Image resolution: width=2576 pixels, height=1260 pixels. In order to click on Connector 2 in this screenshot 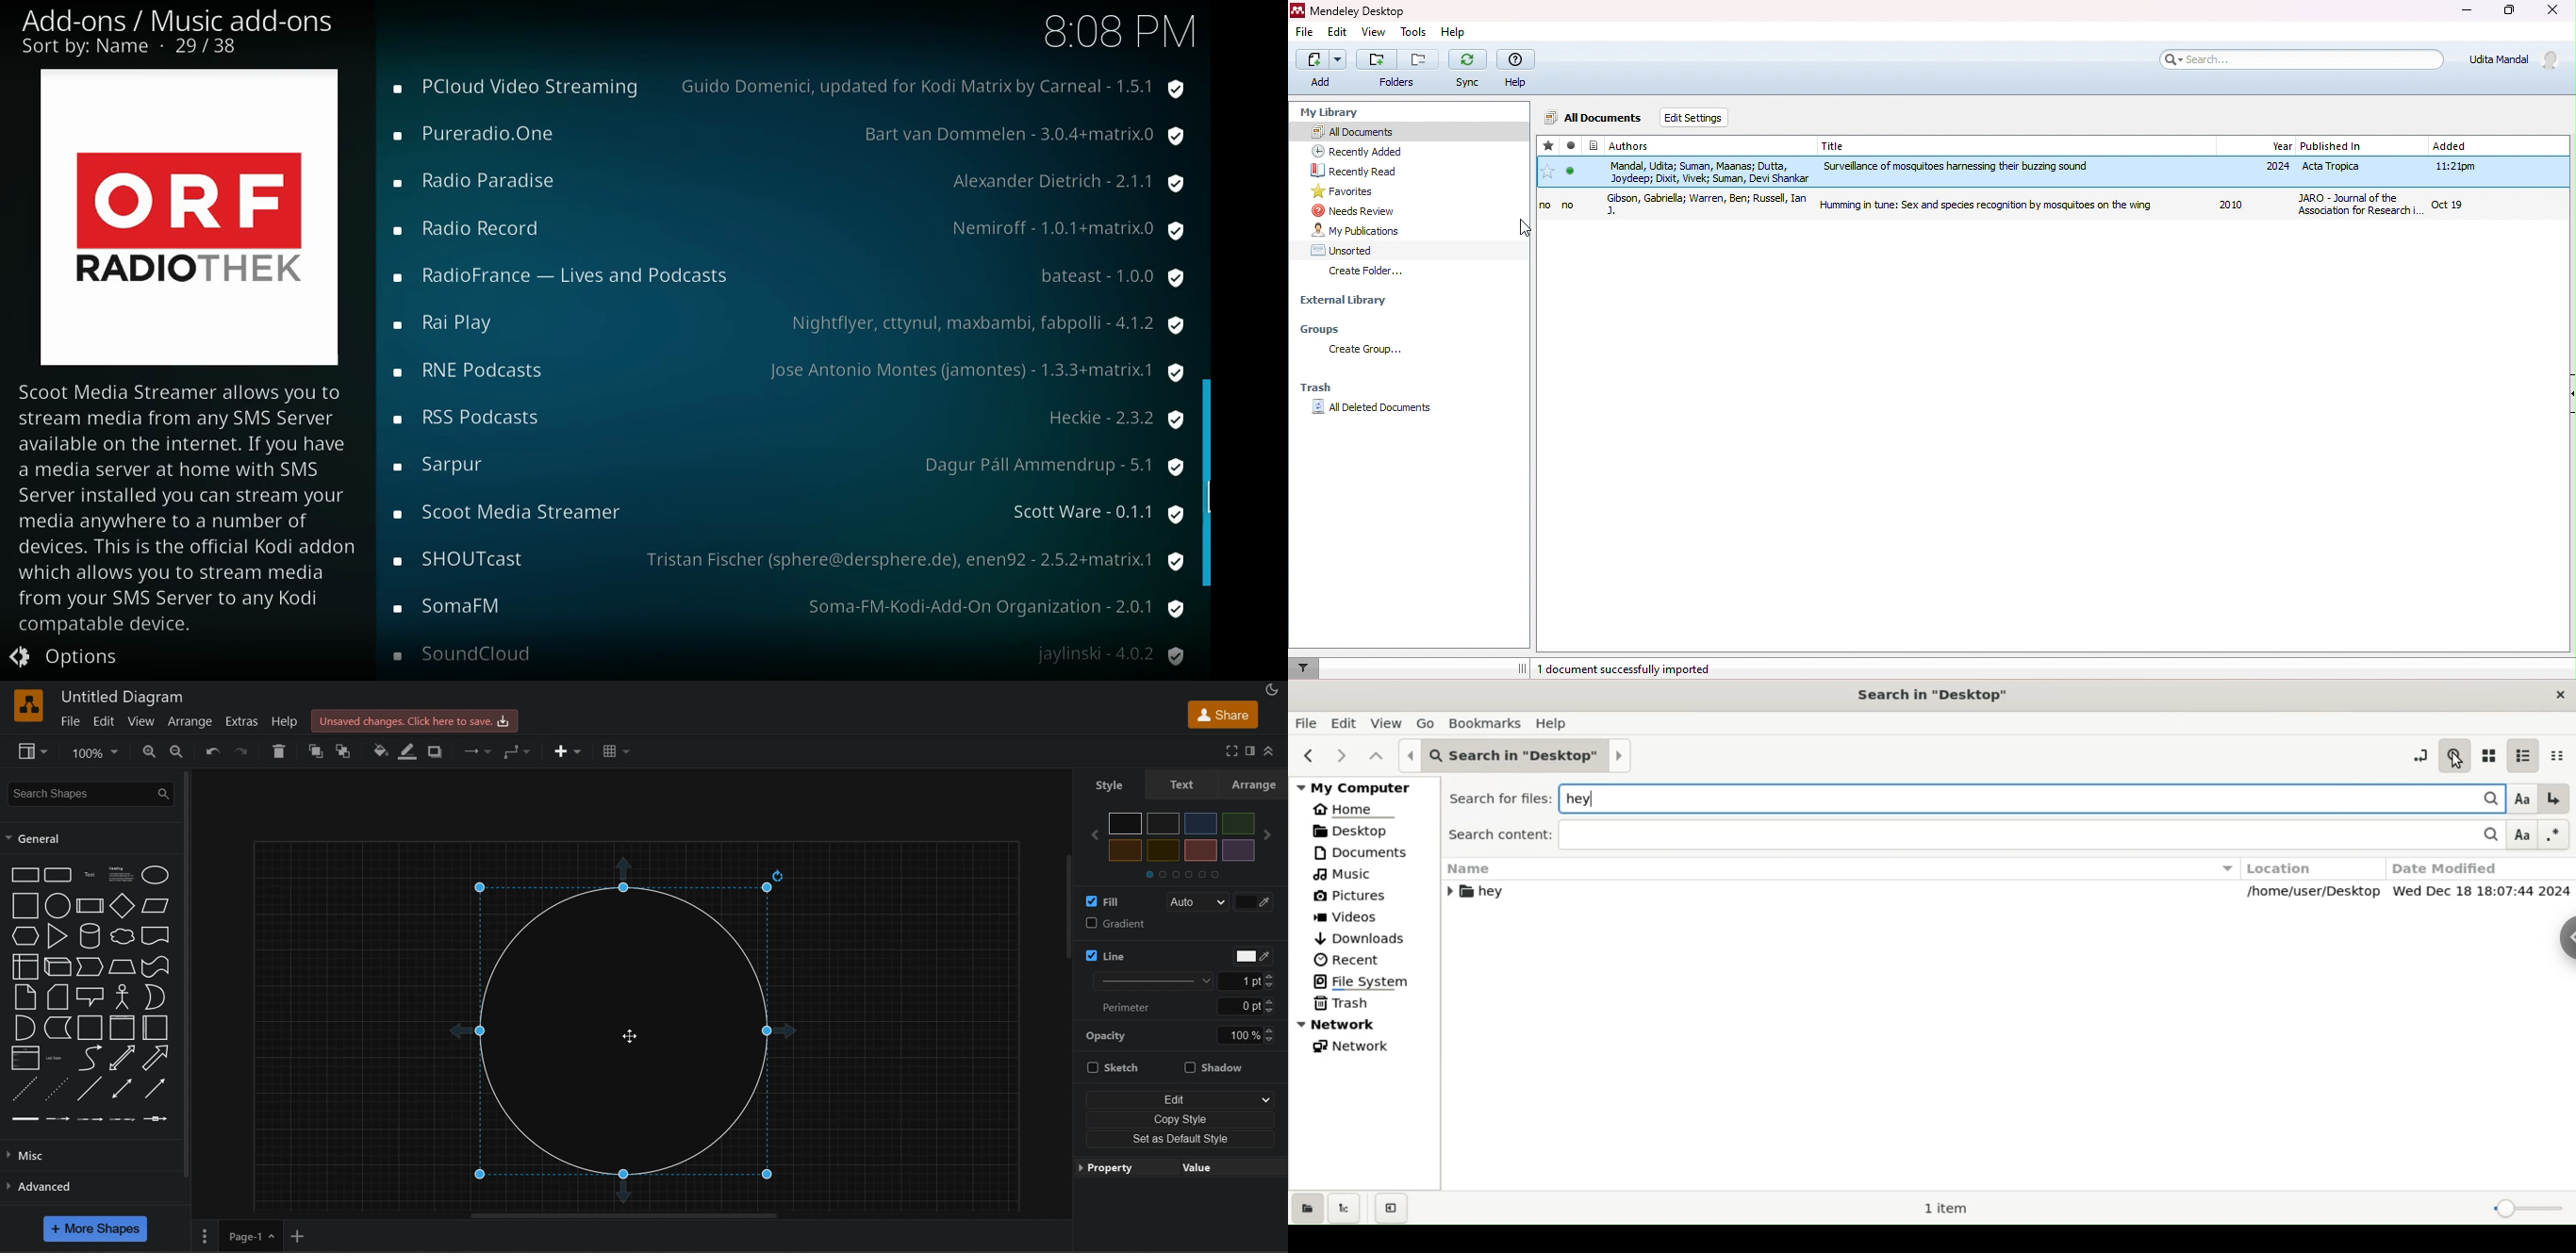, I will do `click(58, 1119)`.